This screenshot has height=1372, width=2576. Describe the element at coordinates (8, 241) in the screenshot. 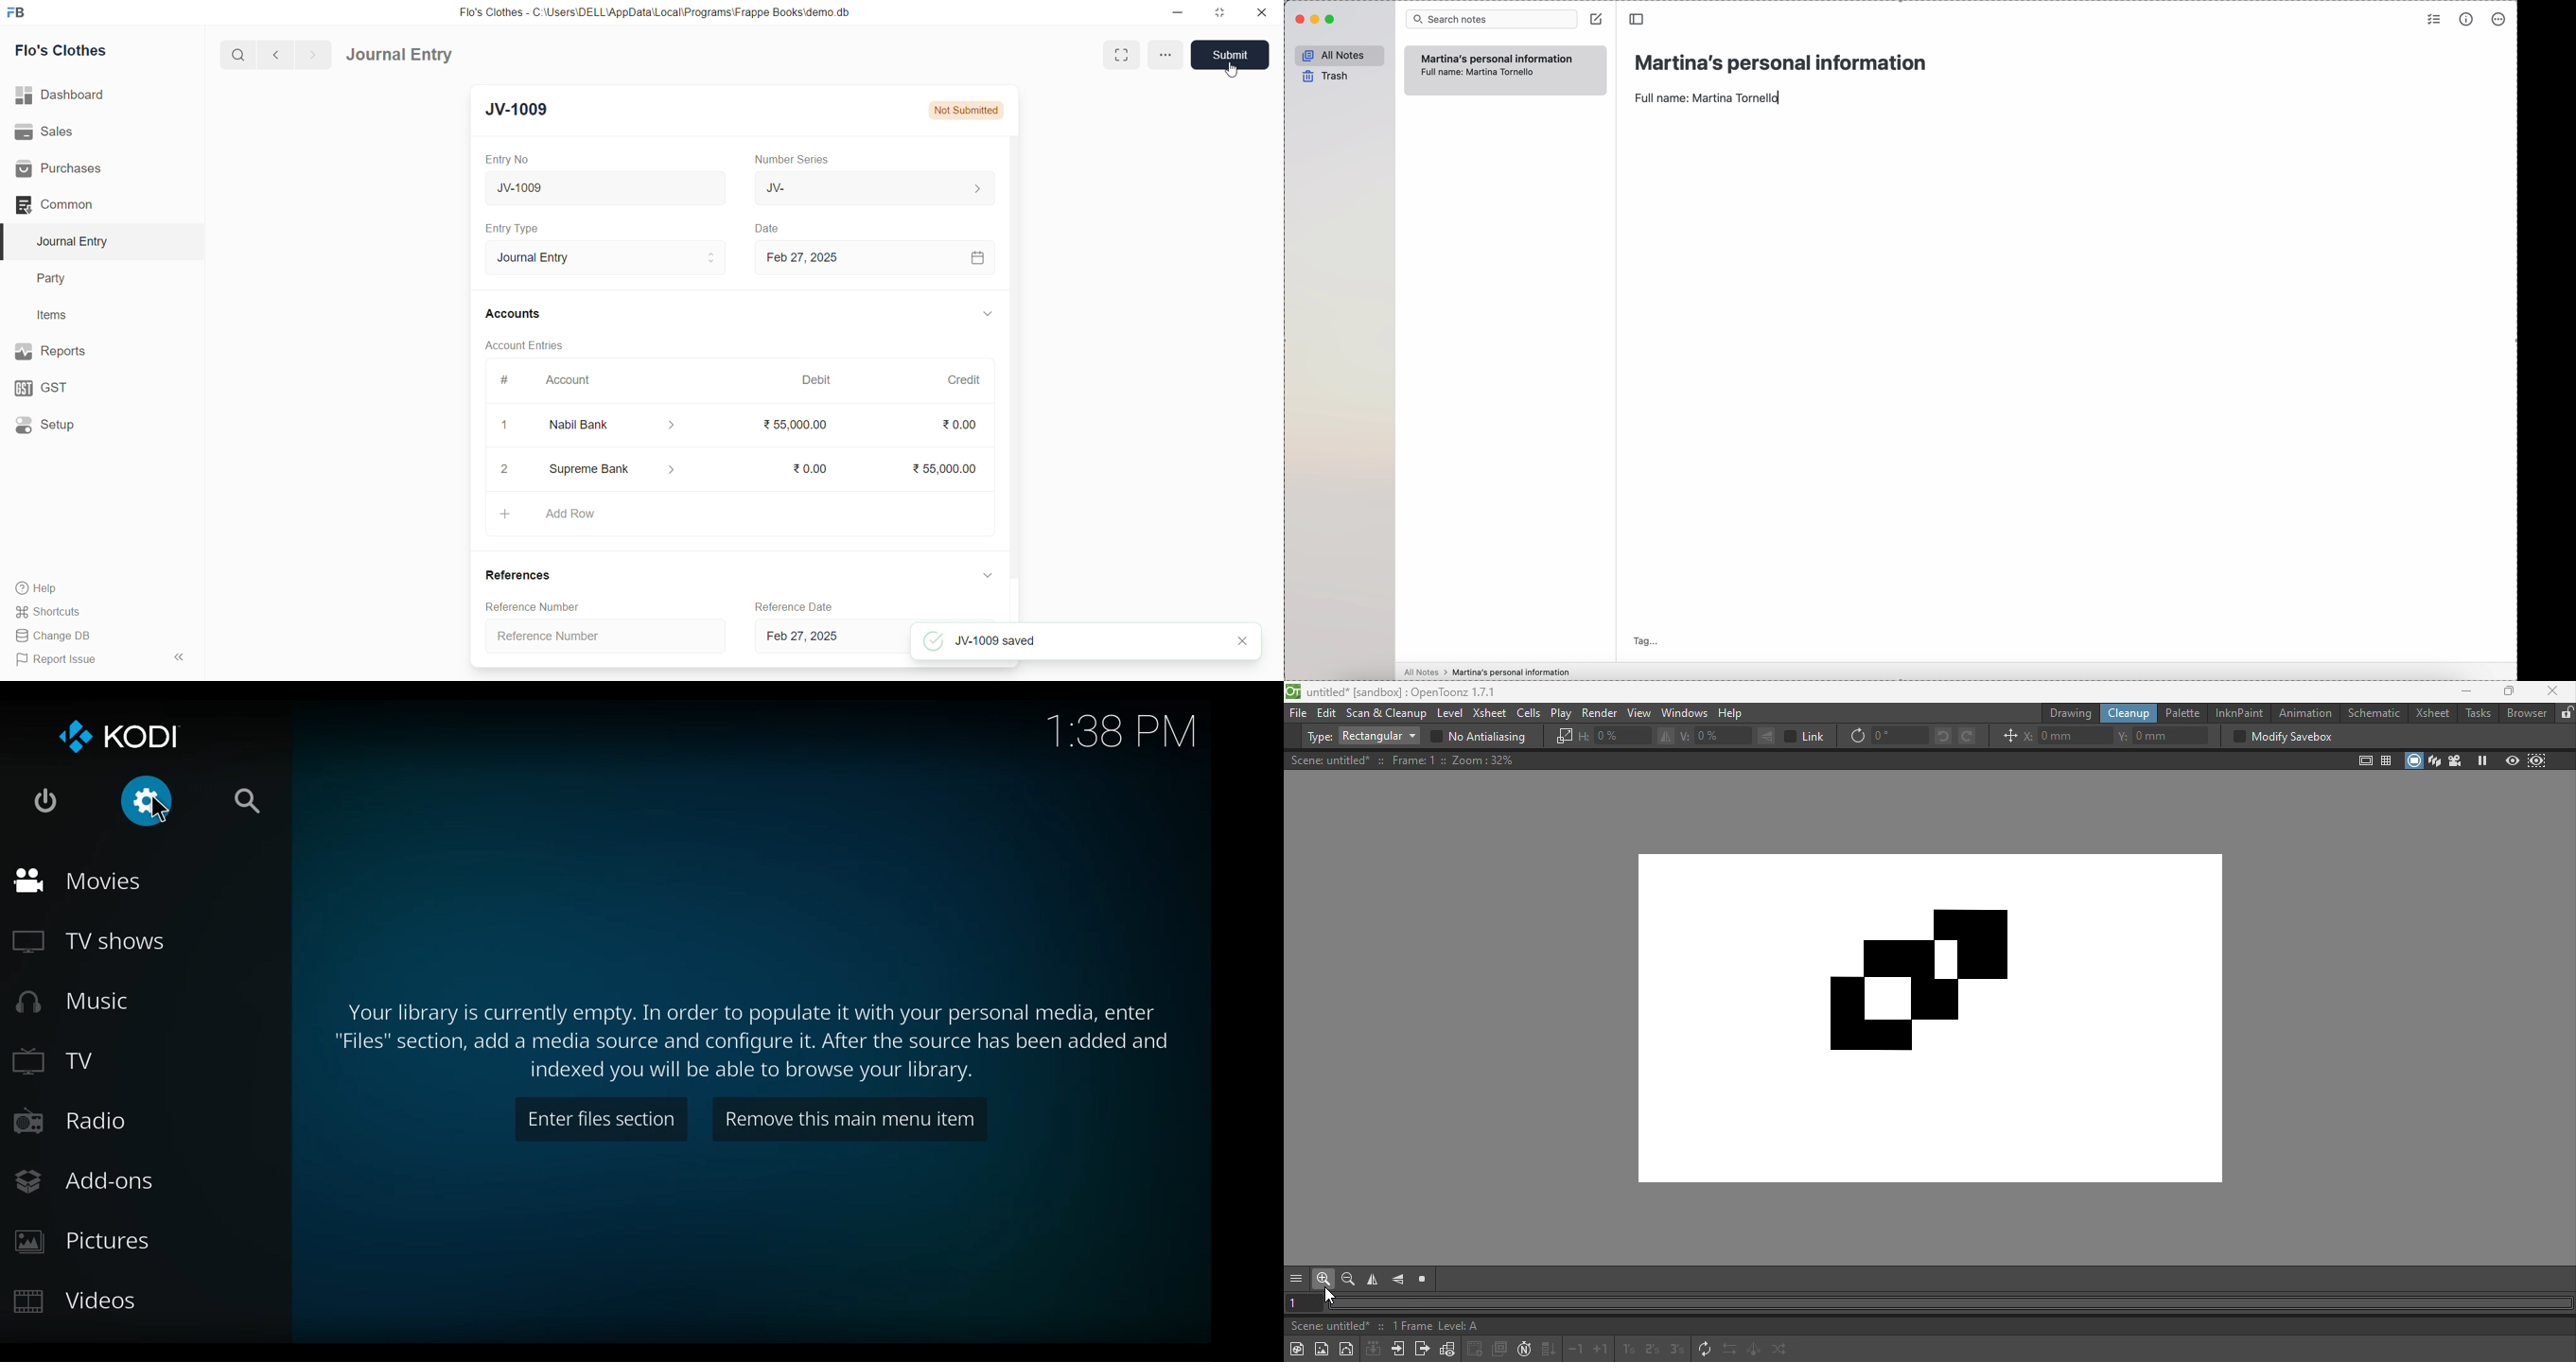

I see `selected` at that location.